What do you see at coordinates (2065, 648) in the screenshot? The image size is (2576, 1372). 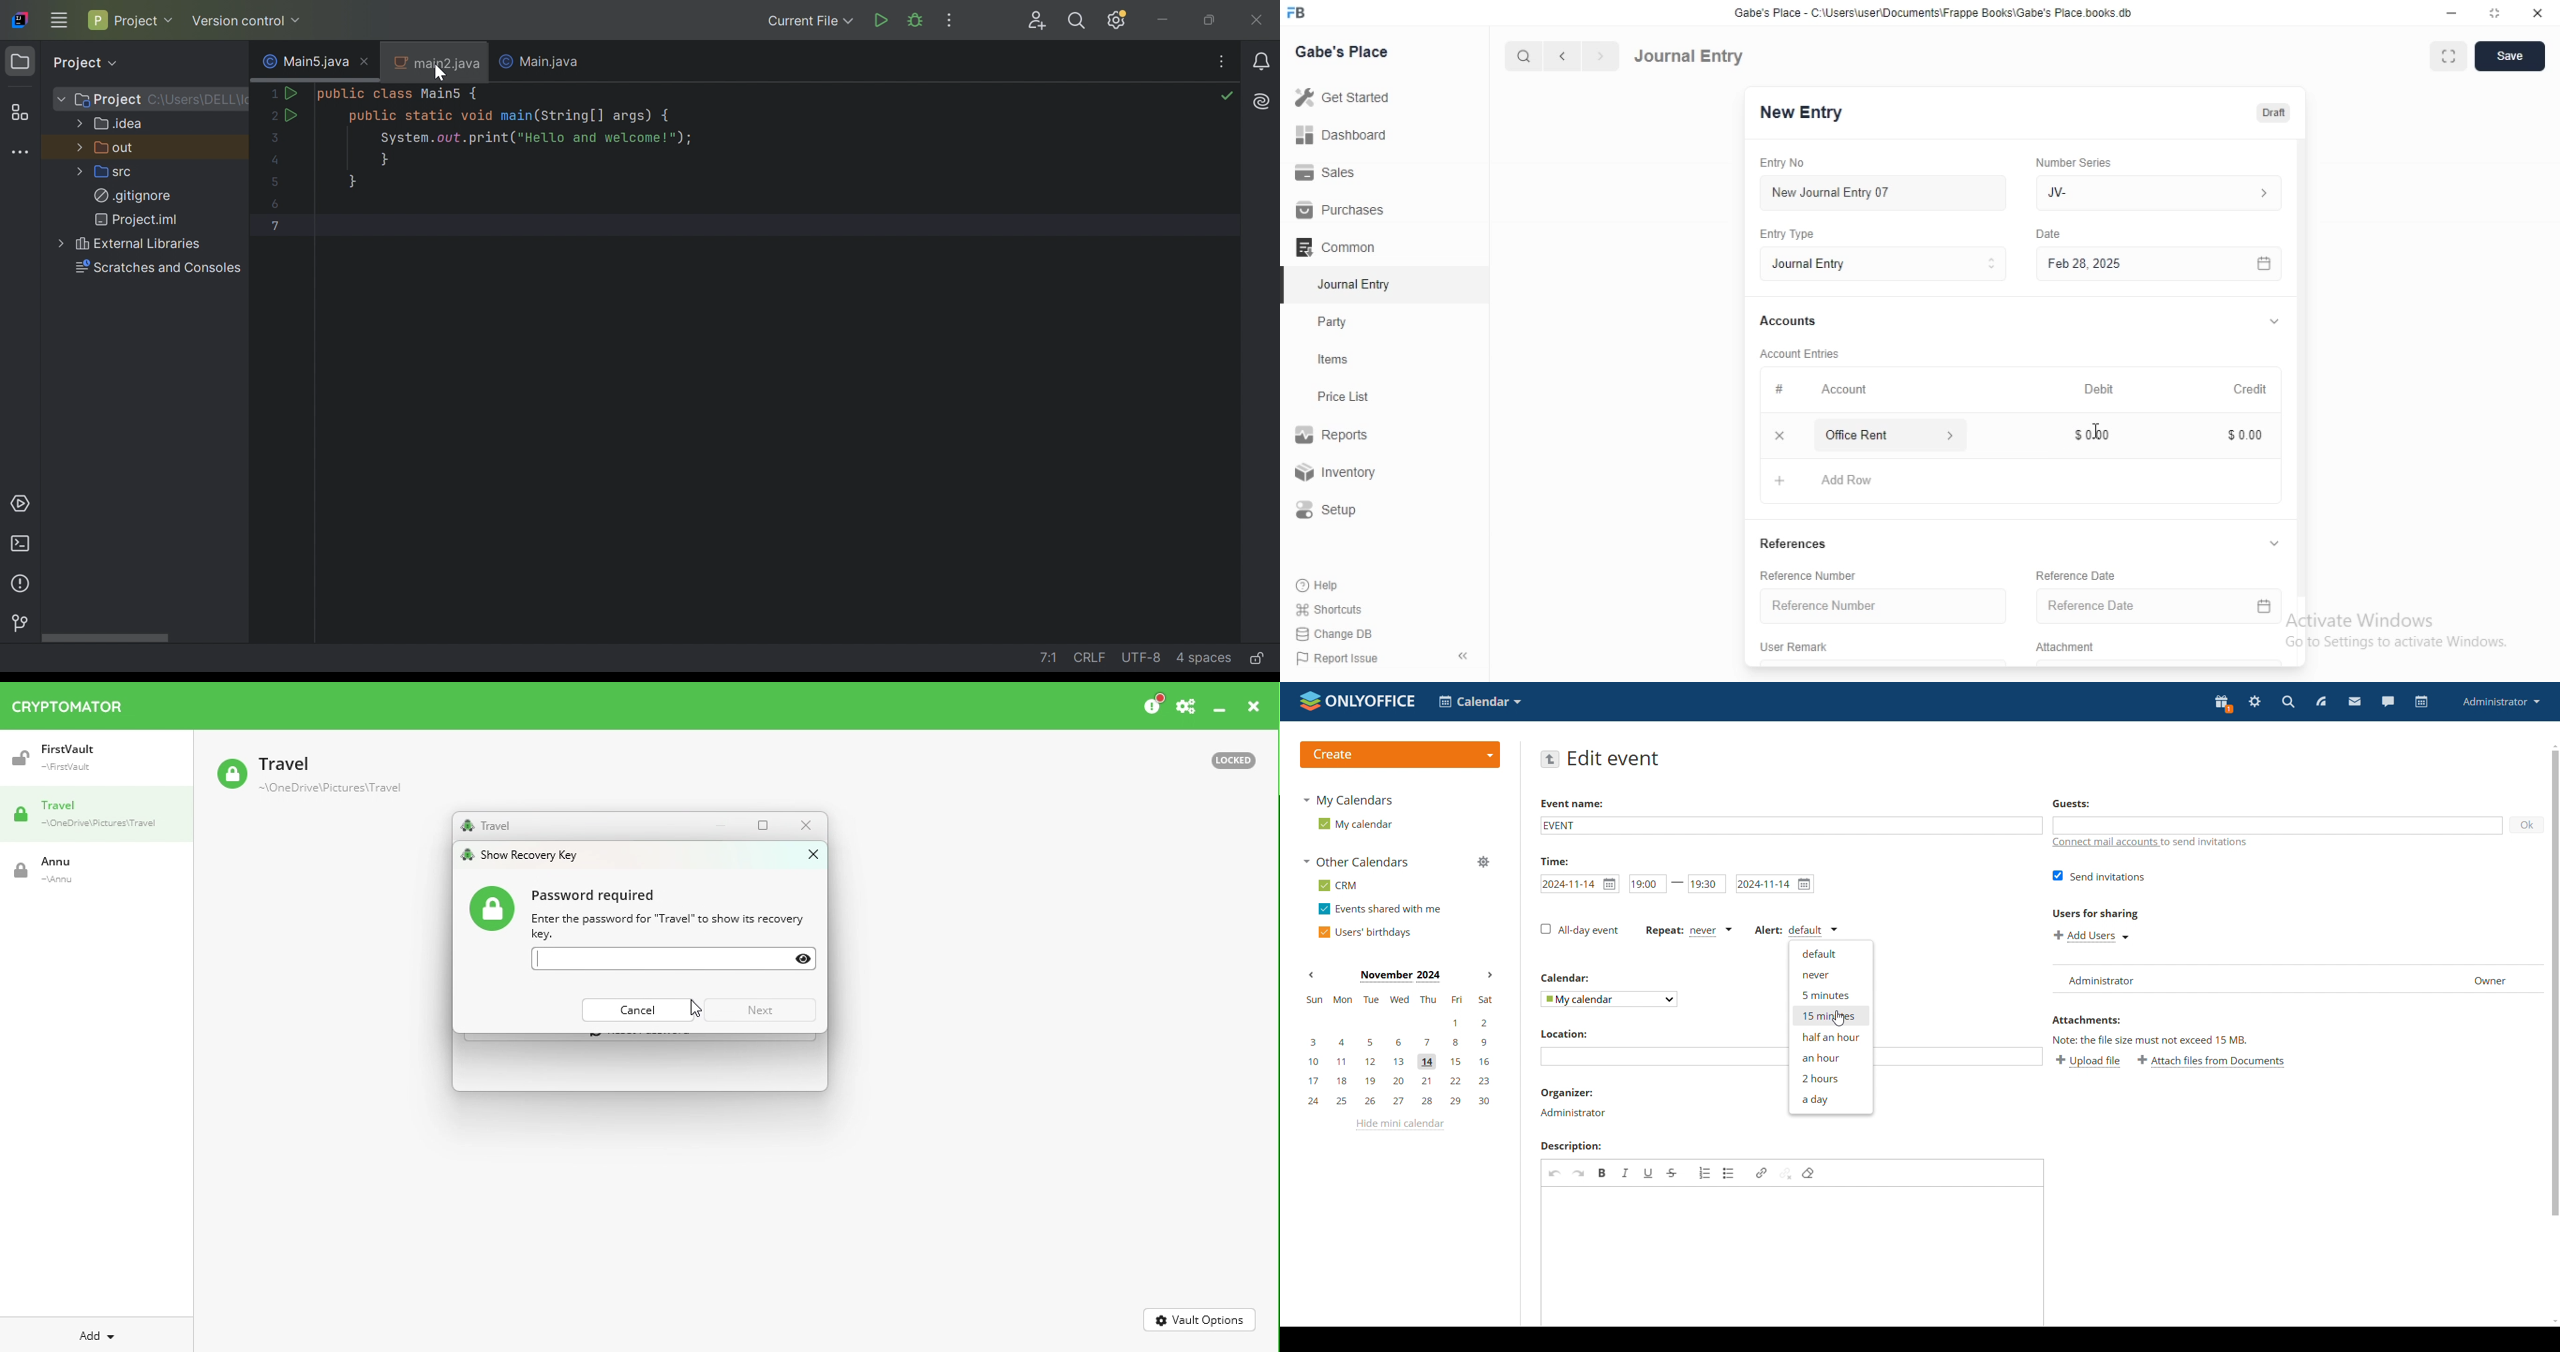 I see `Attachment` at bounding box center [2065, 648].